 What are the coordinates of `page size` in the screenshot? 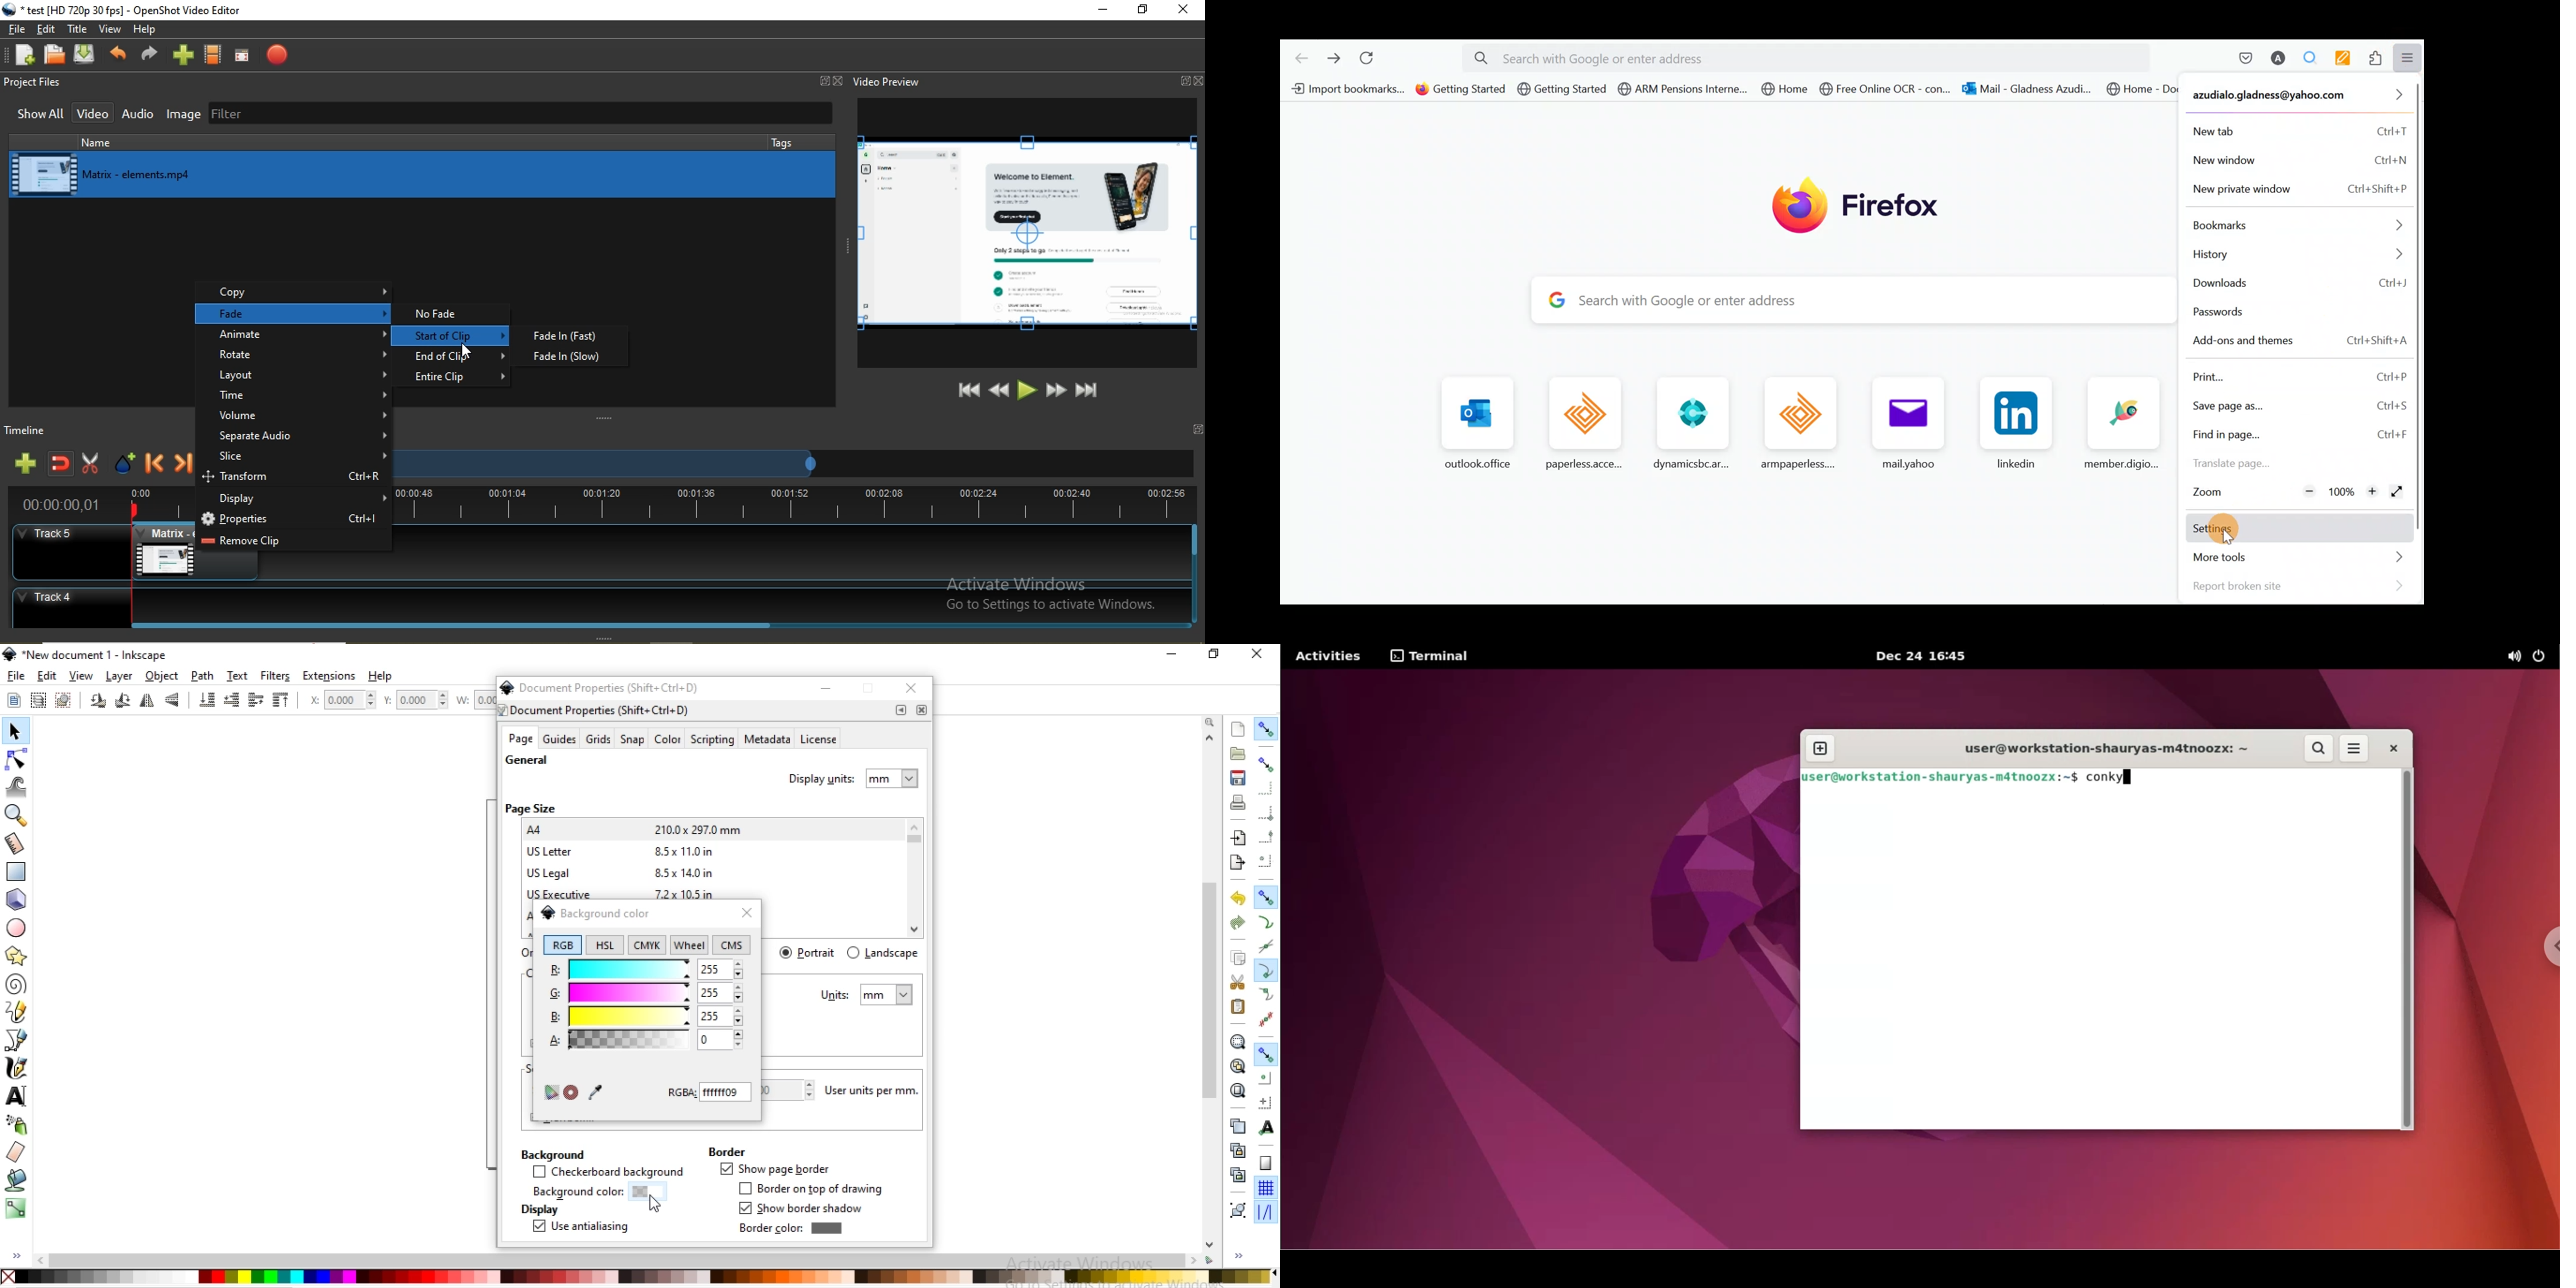 It's located at (530, 808).